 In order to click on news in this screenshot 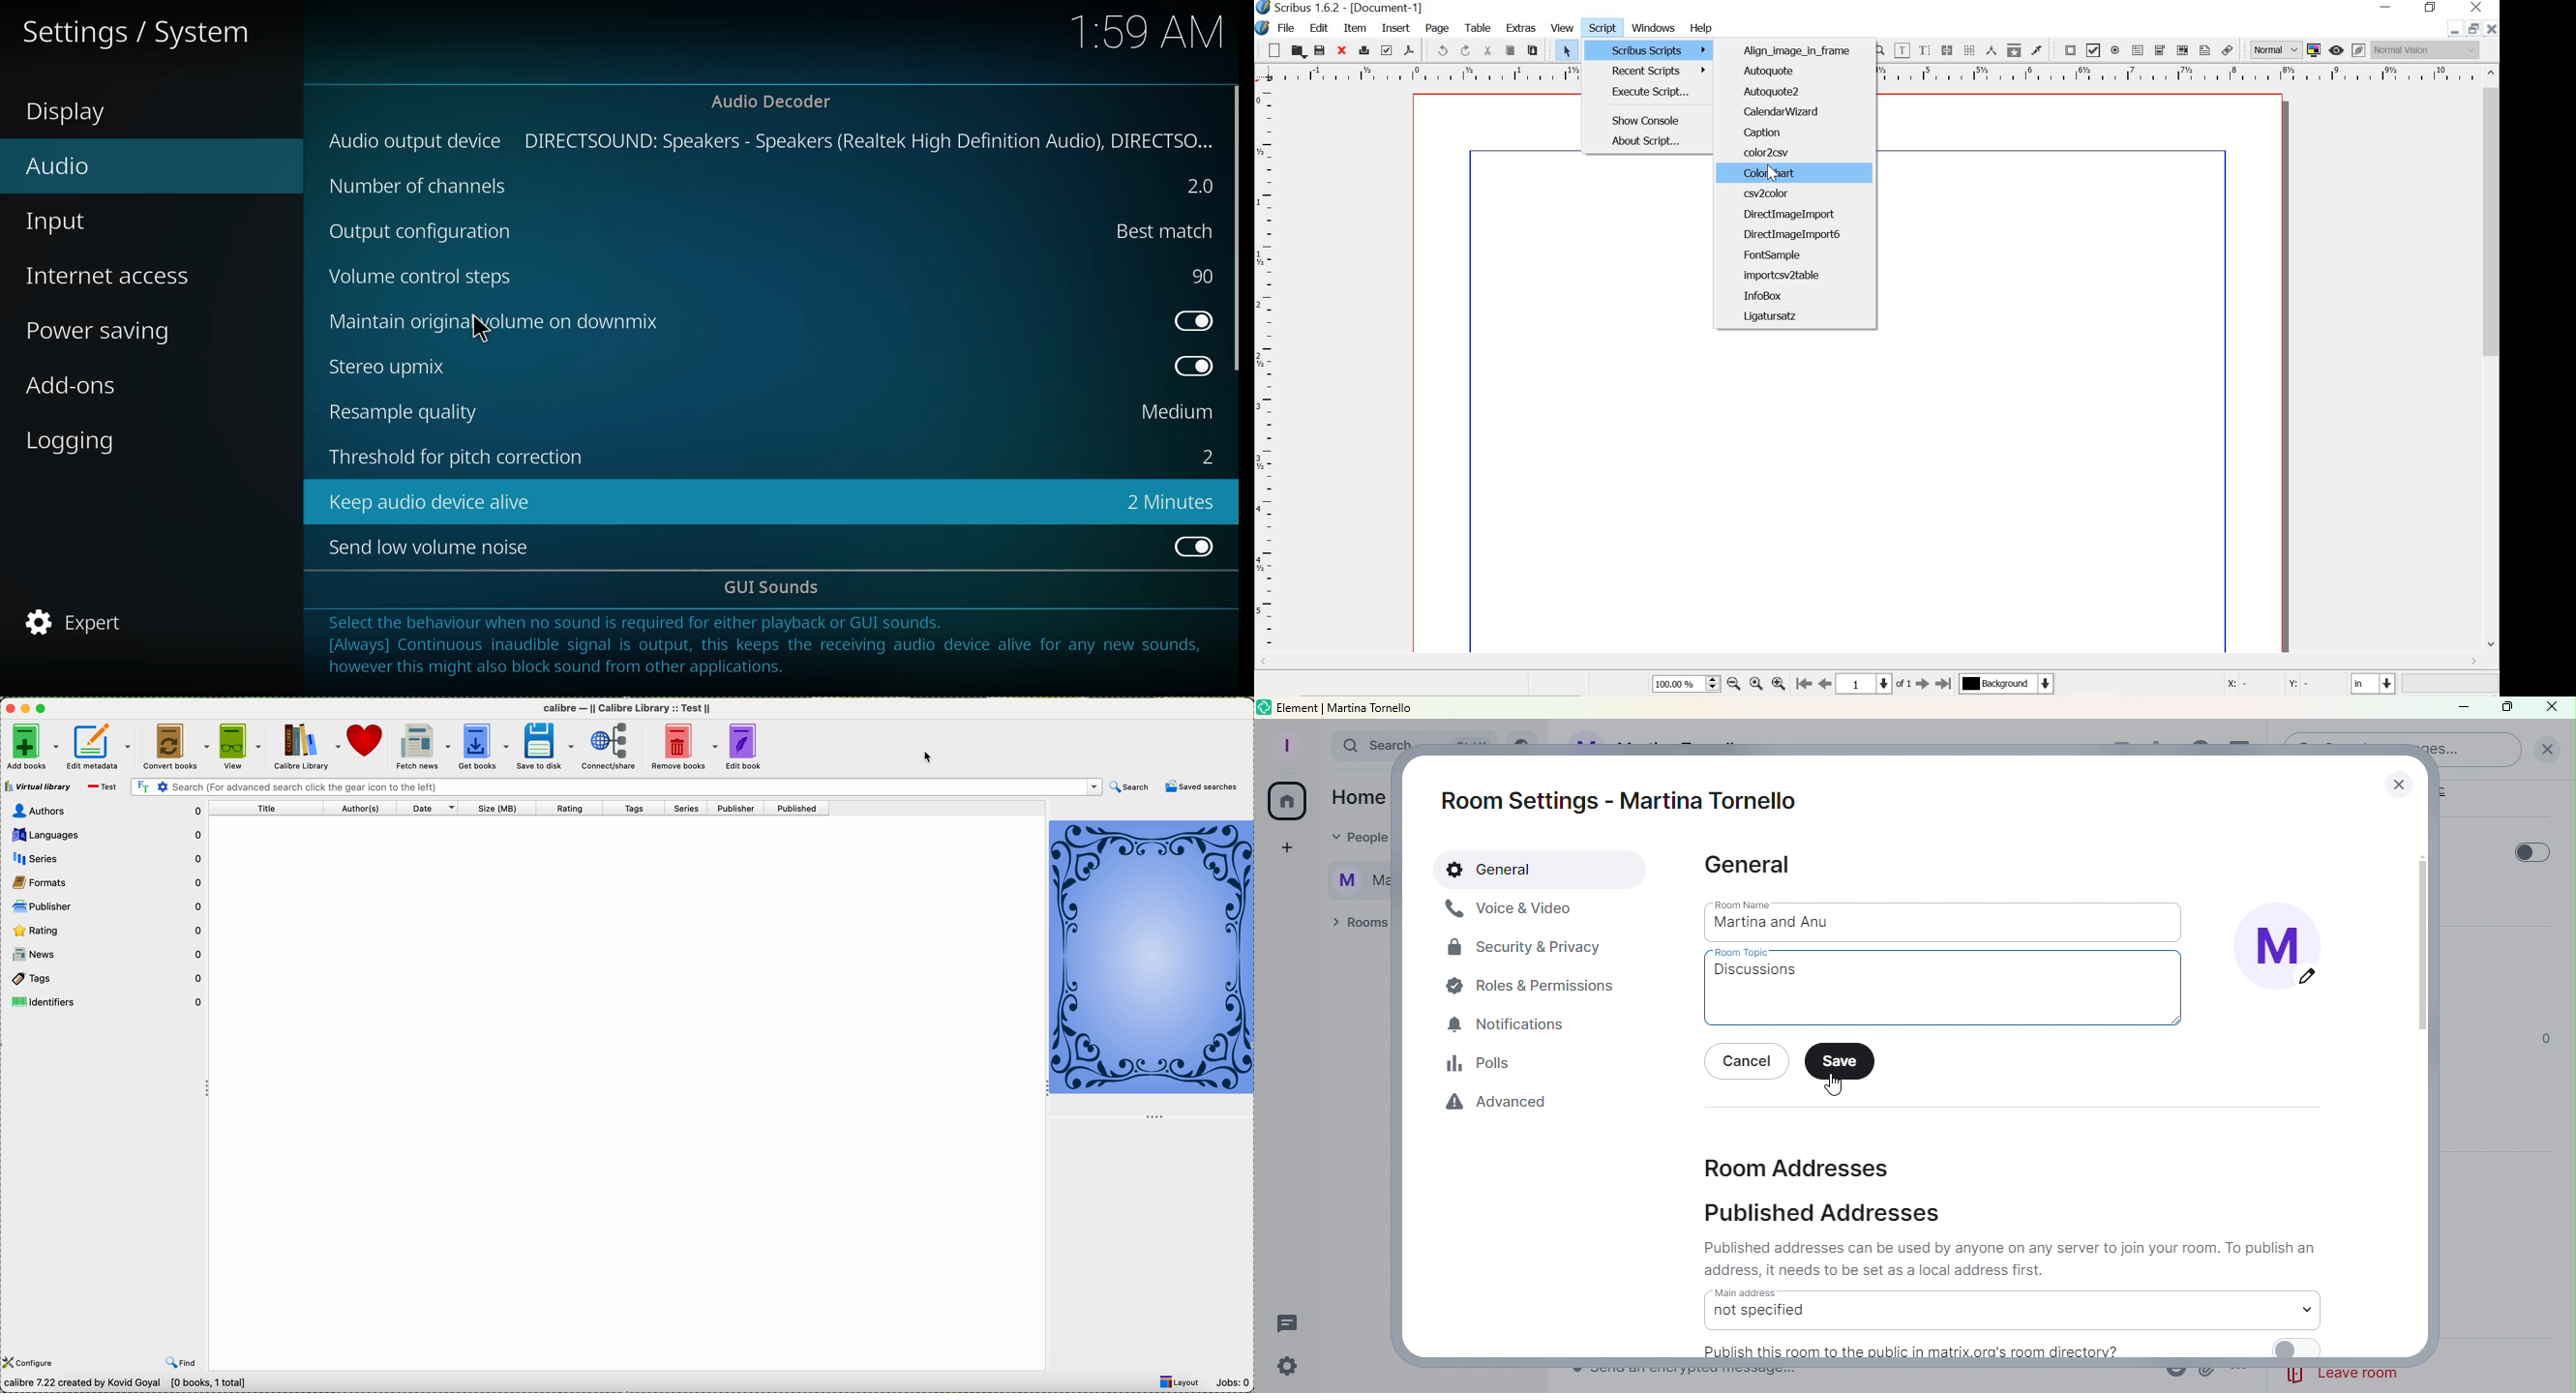, I will do `click(107, 956)`.